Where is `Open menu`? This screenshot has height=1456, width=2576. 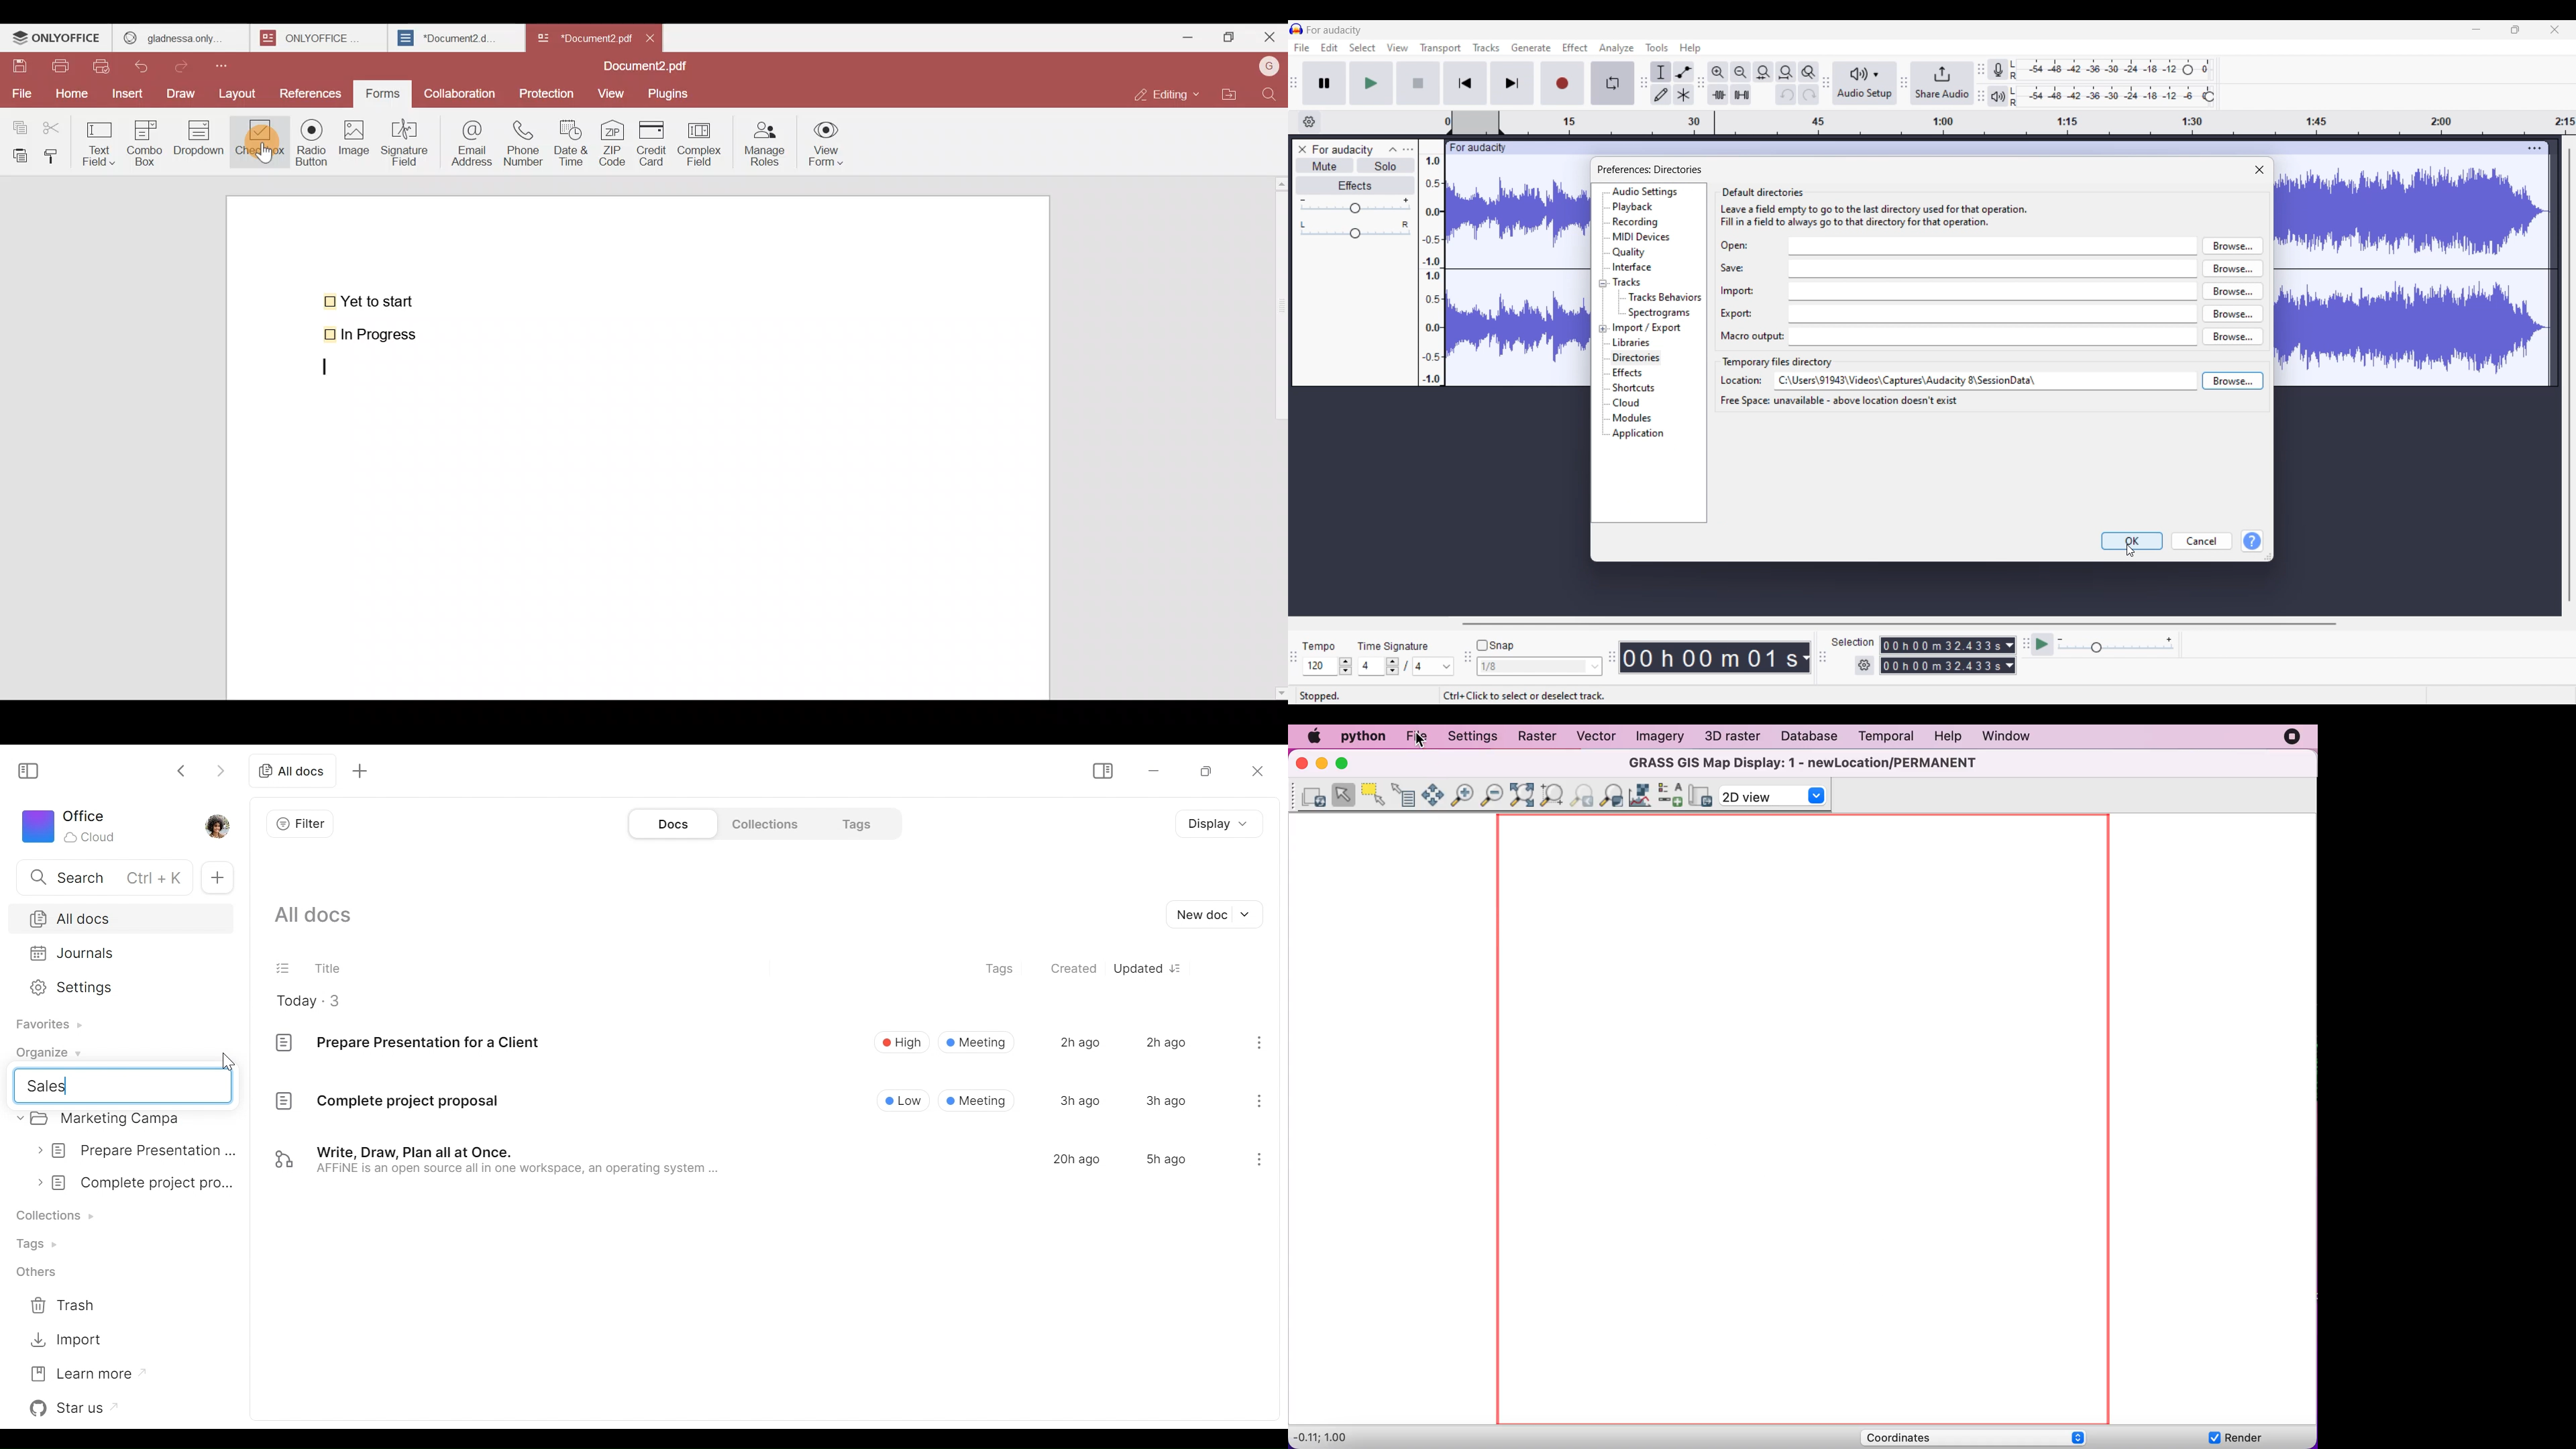
Open menu is located at coordinates (1408, 150).